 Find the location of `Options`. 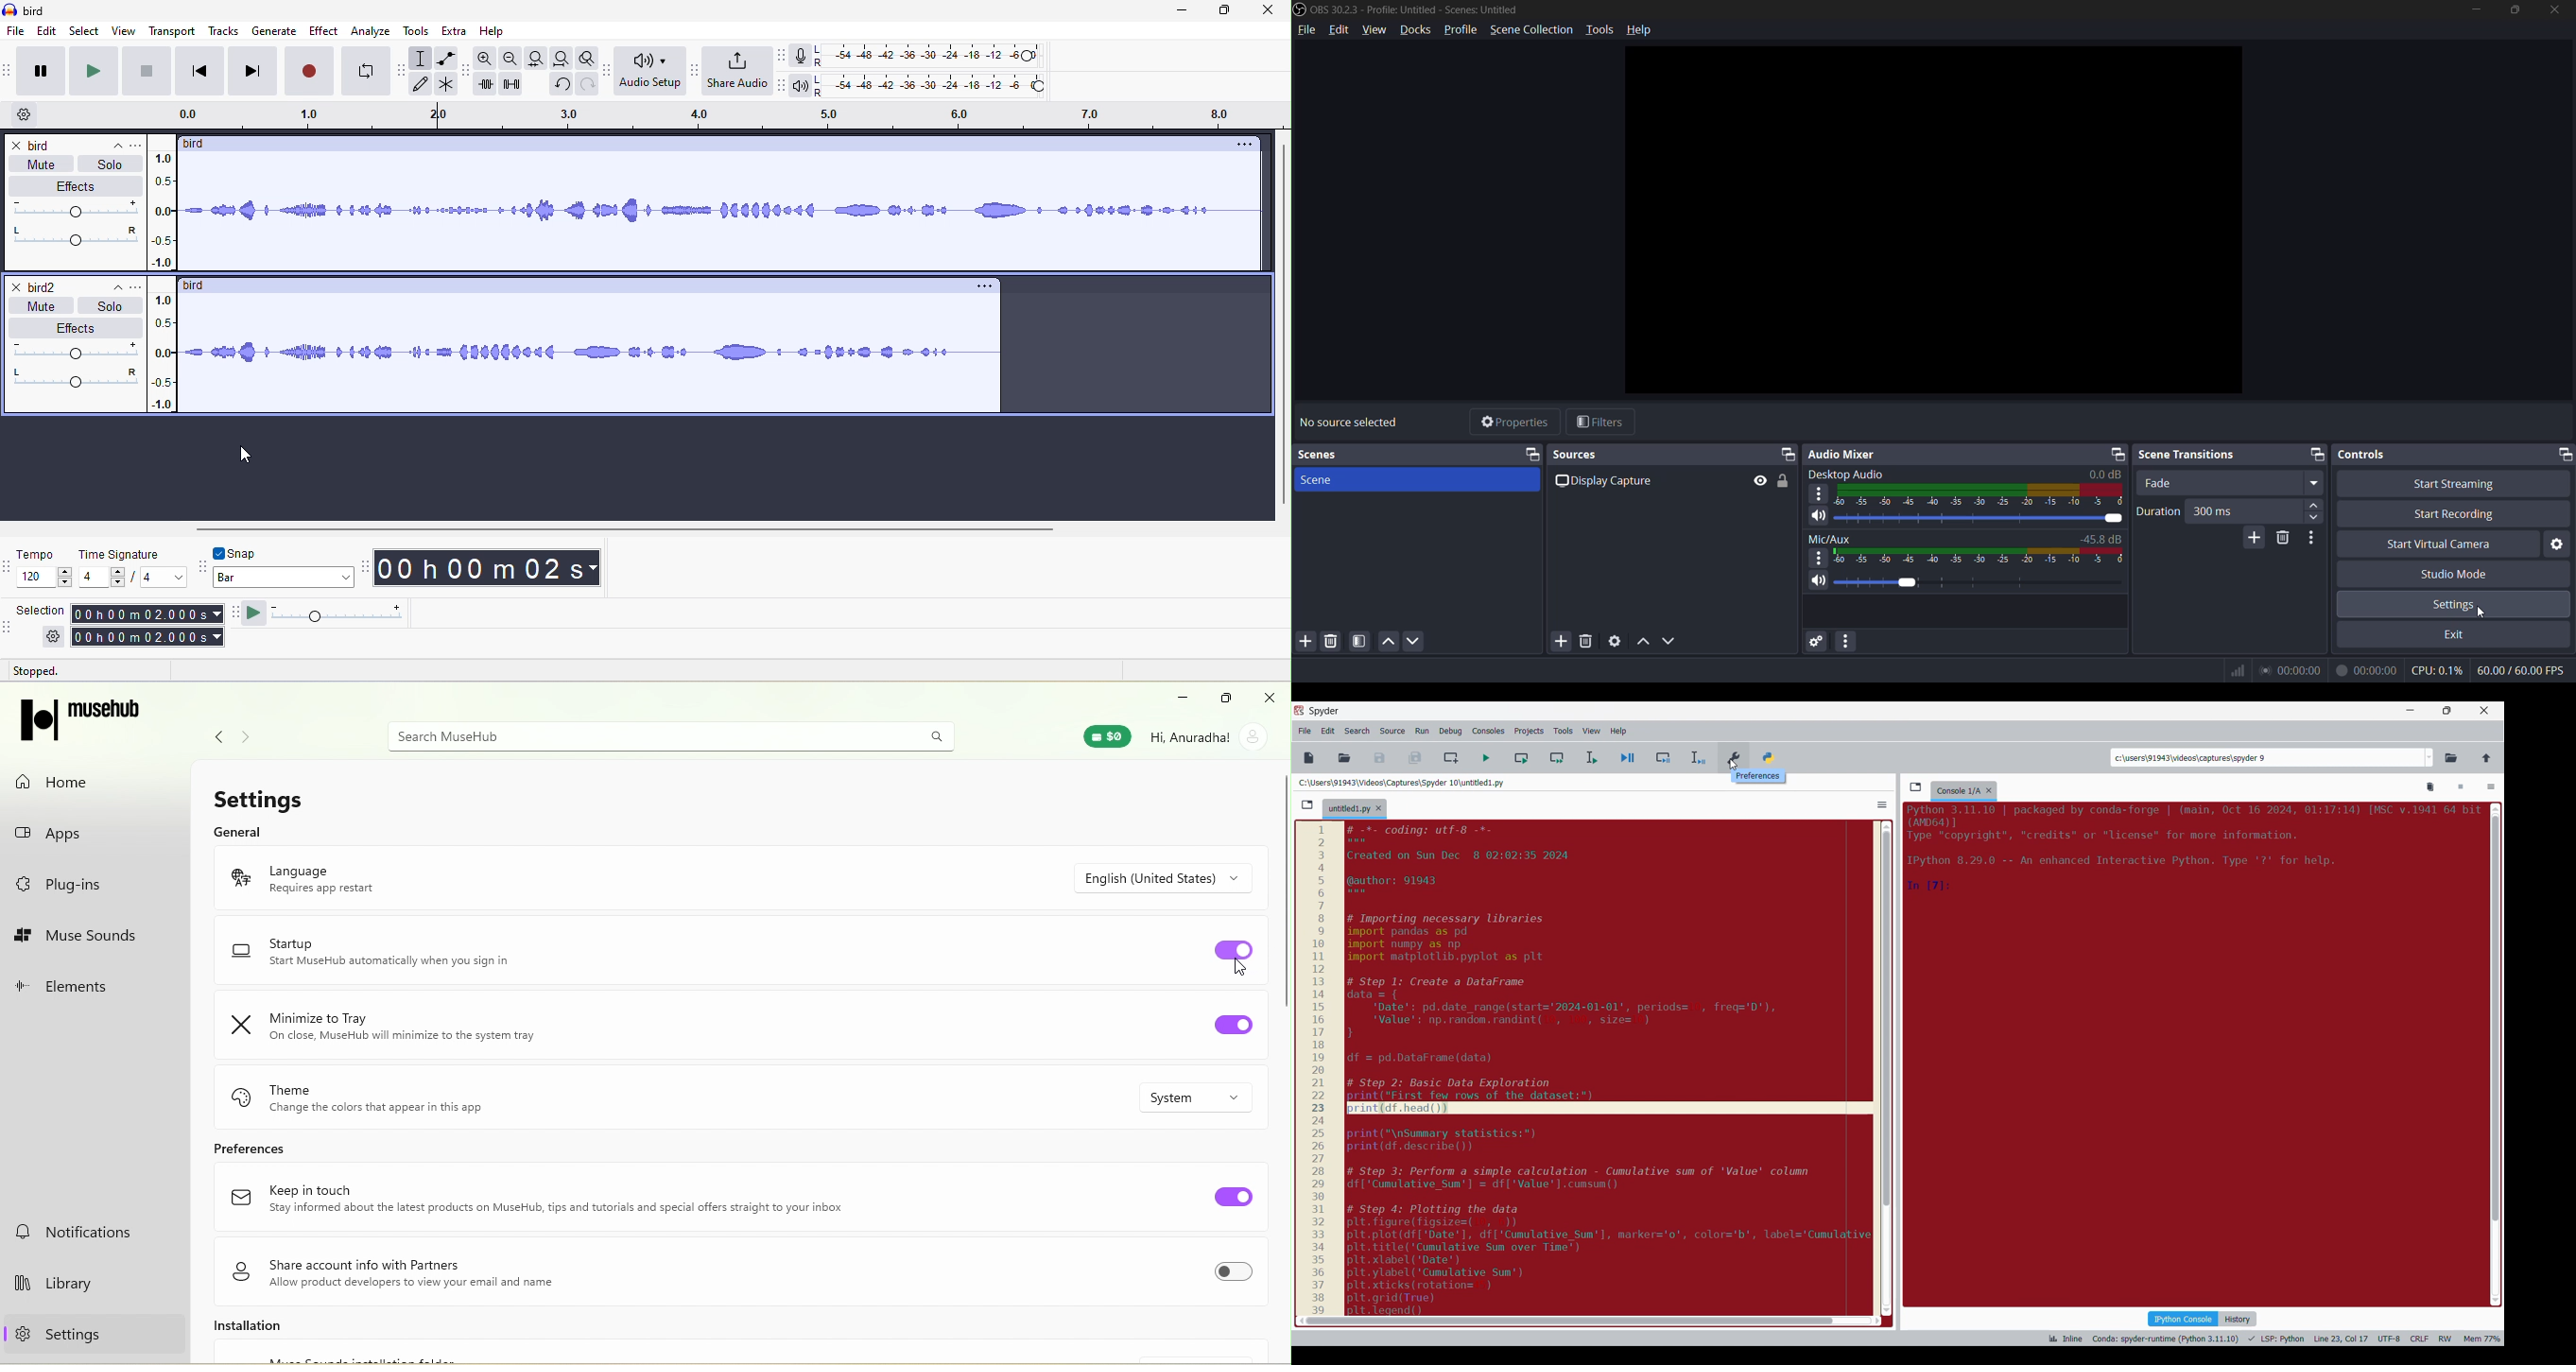

Options is located at coordinates (1883, 804).